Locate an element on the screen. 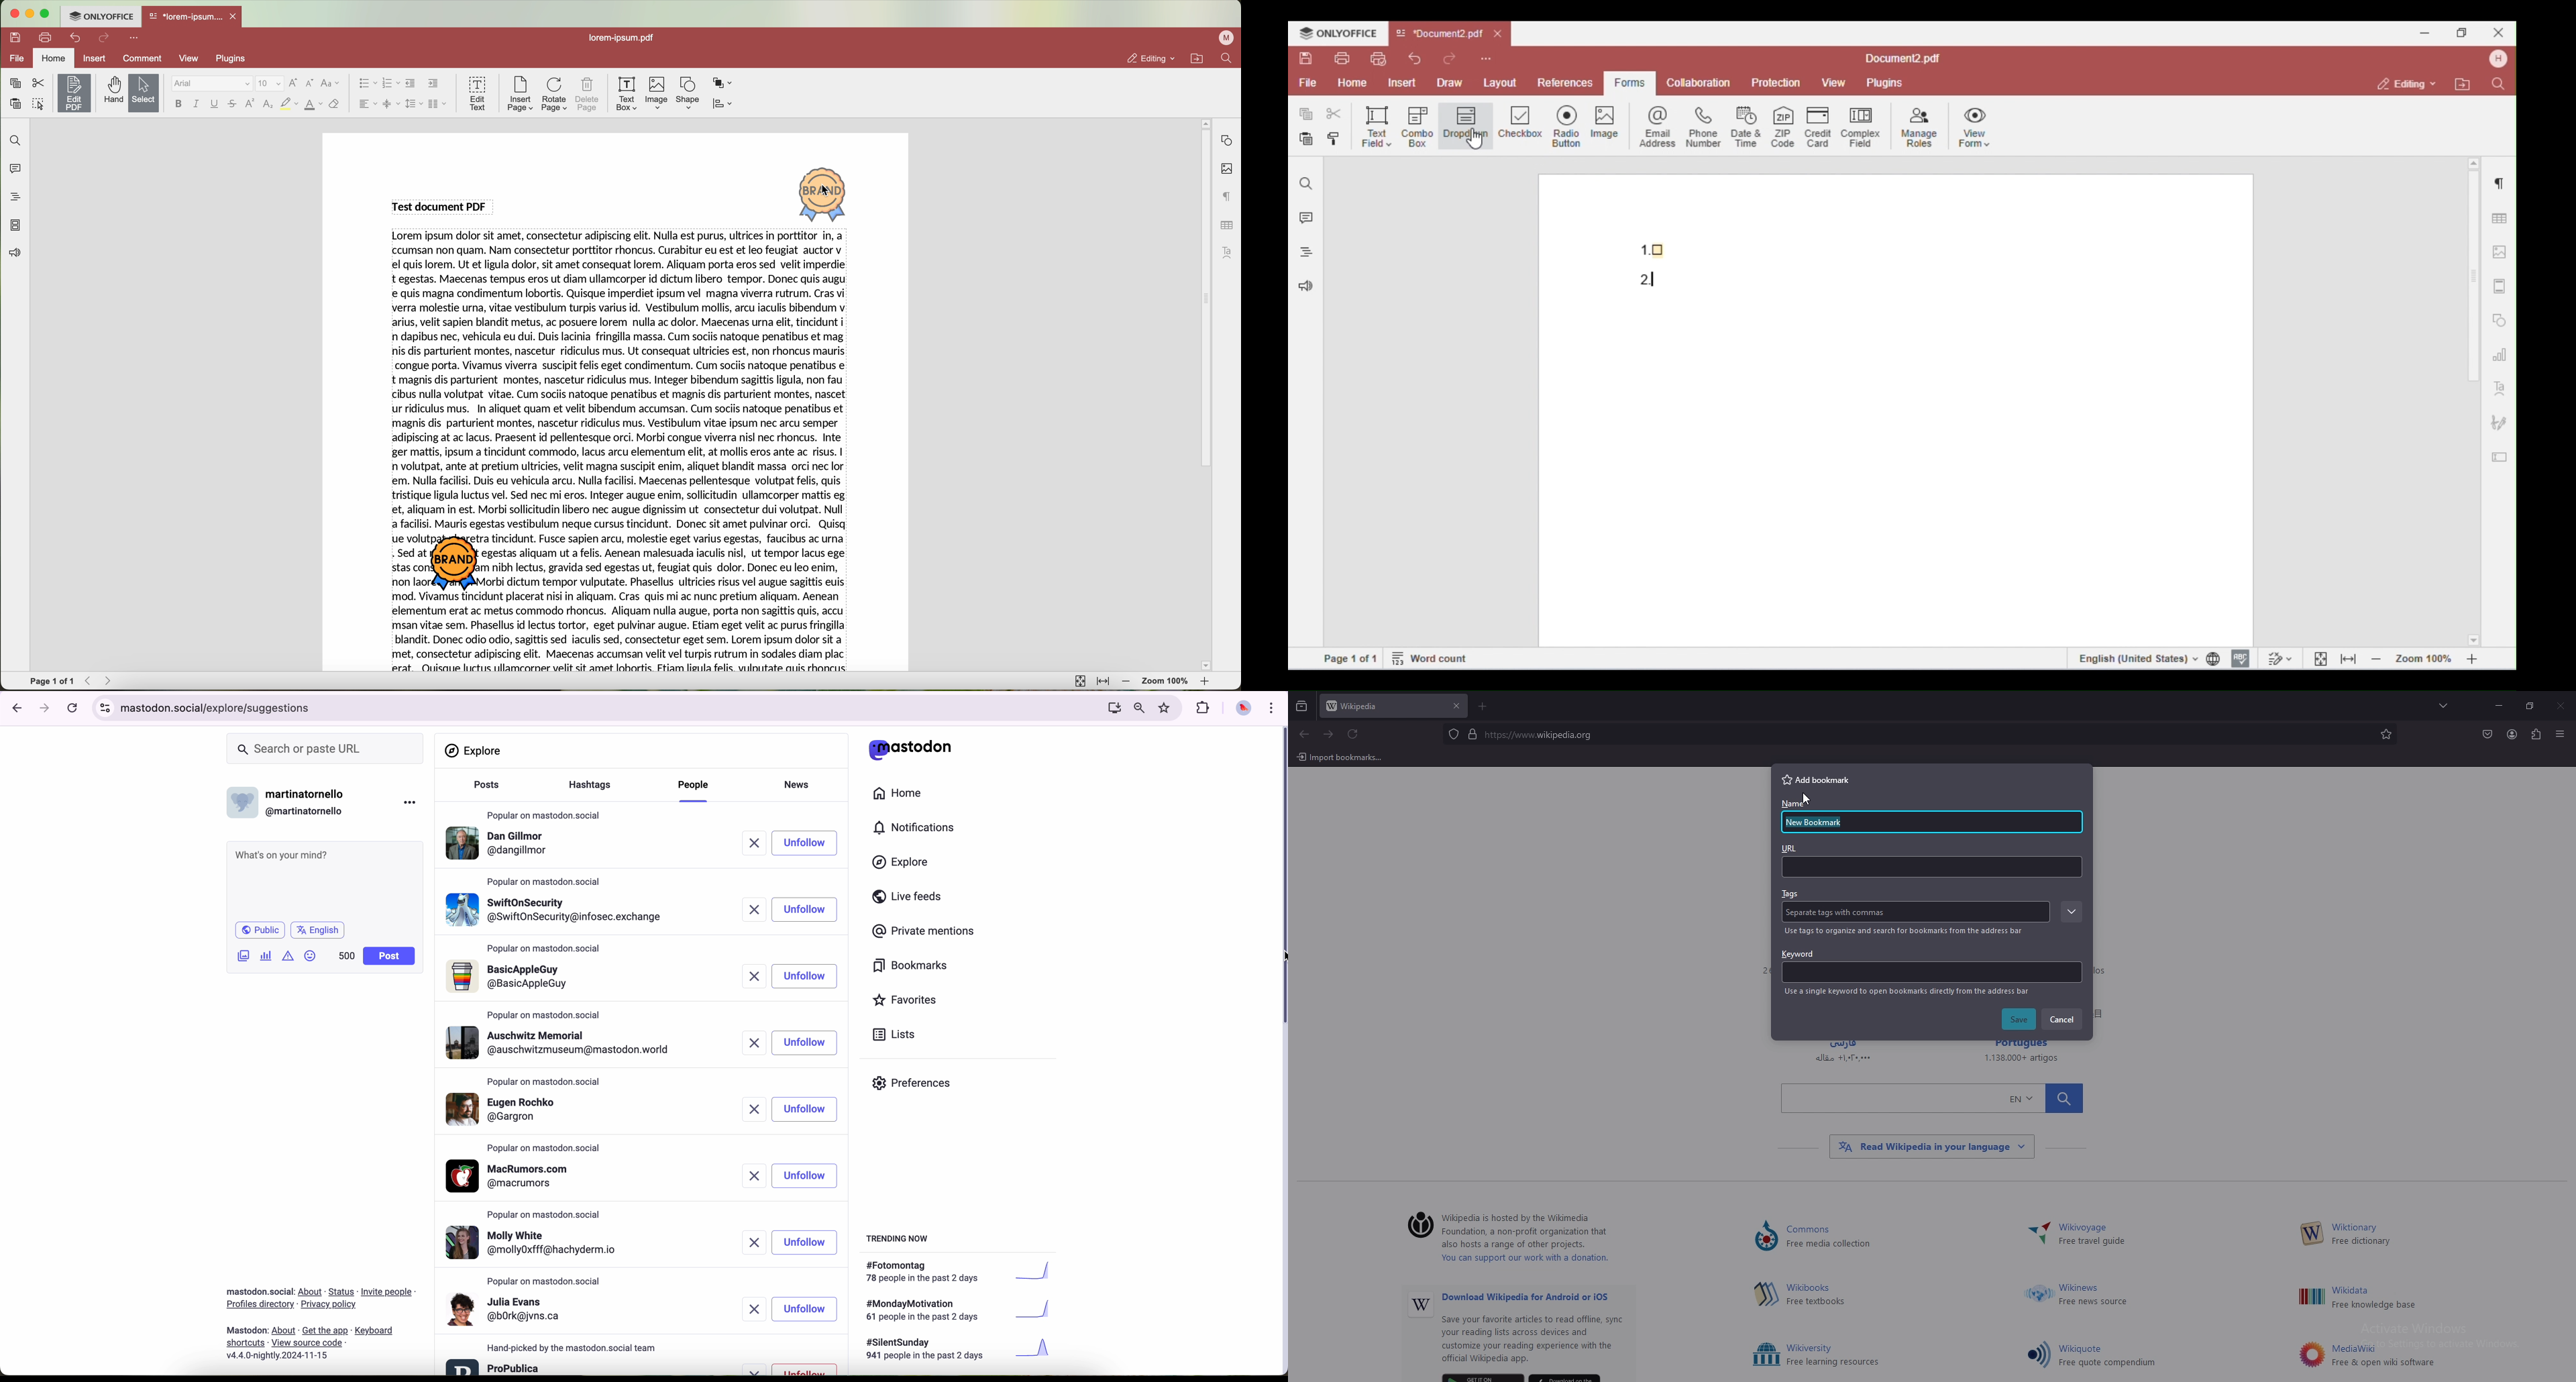 The image size is (2576, 1400). extensions is located at coordinates (1204, 708).